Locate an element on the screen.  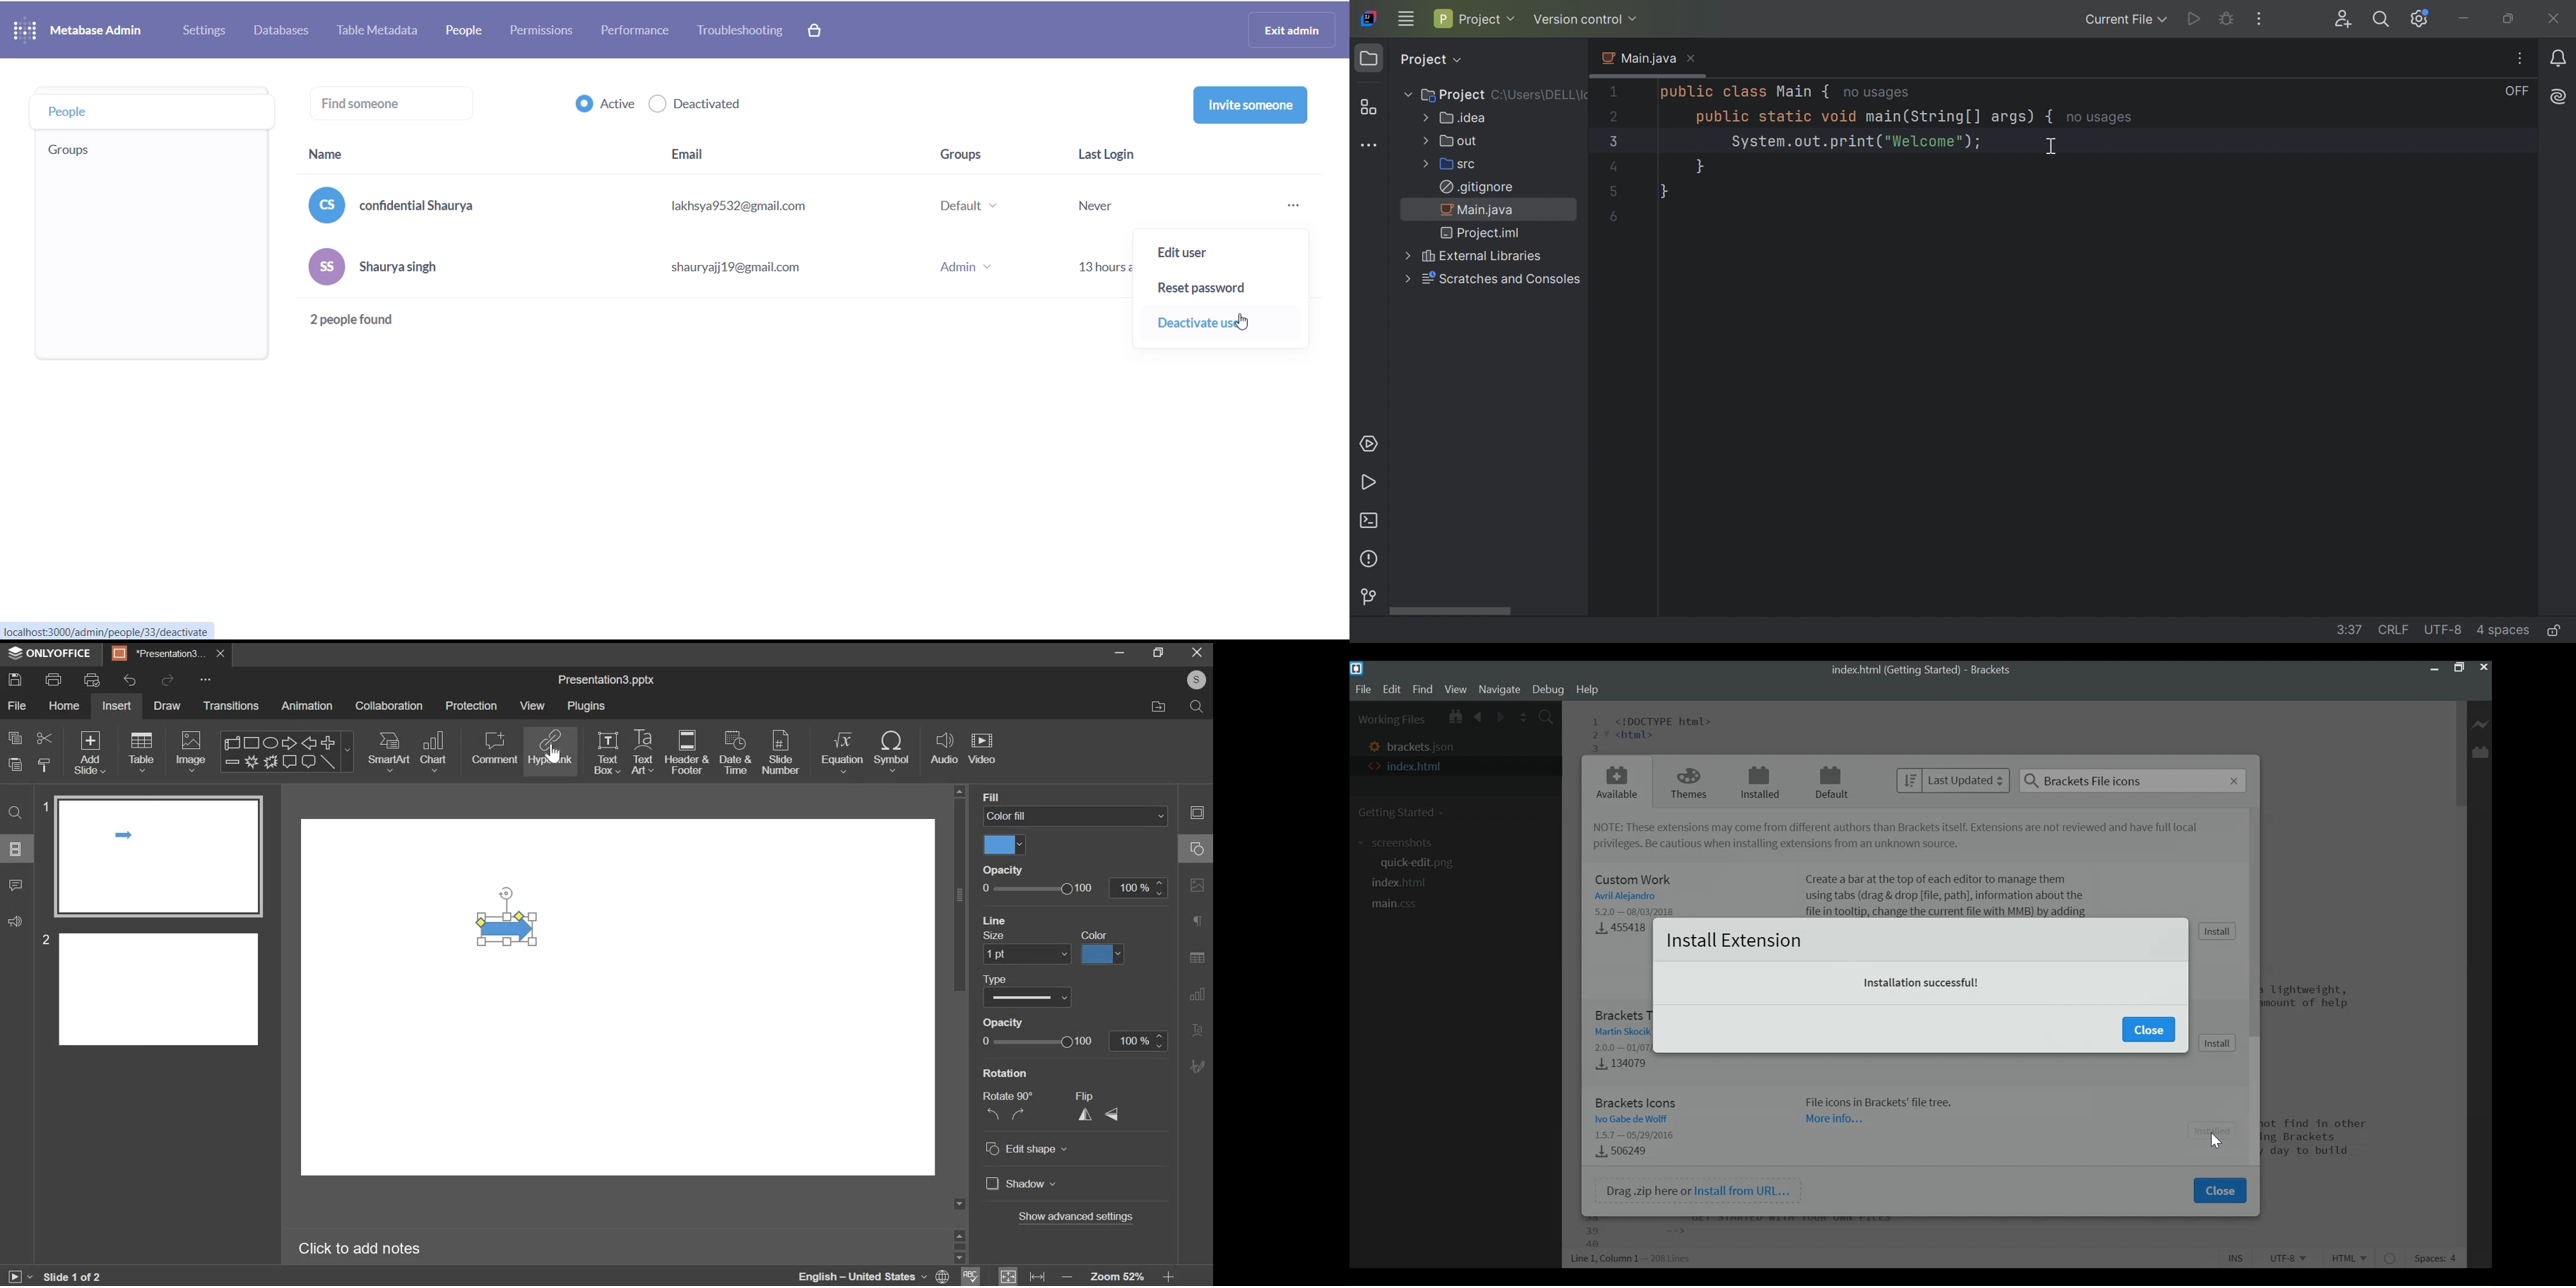
Install is located at coordinates (2219, 1129).